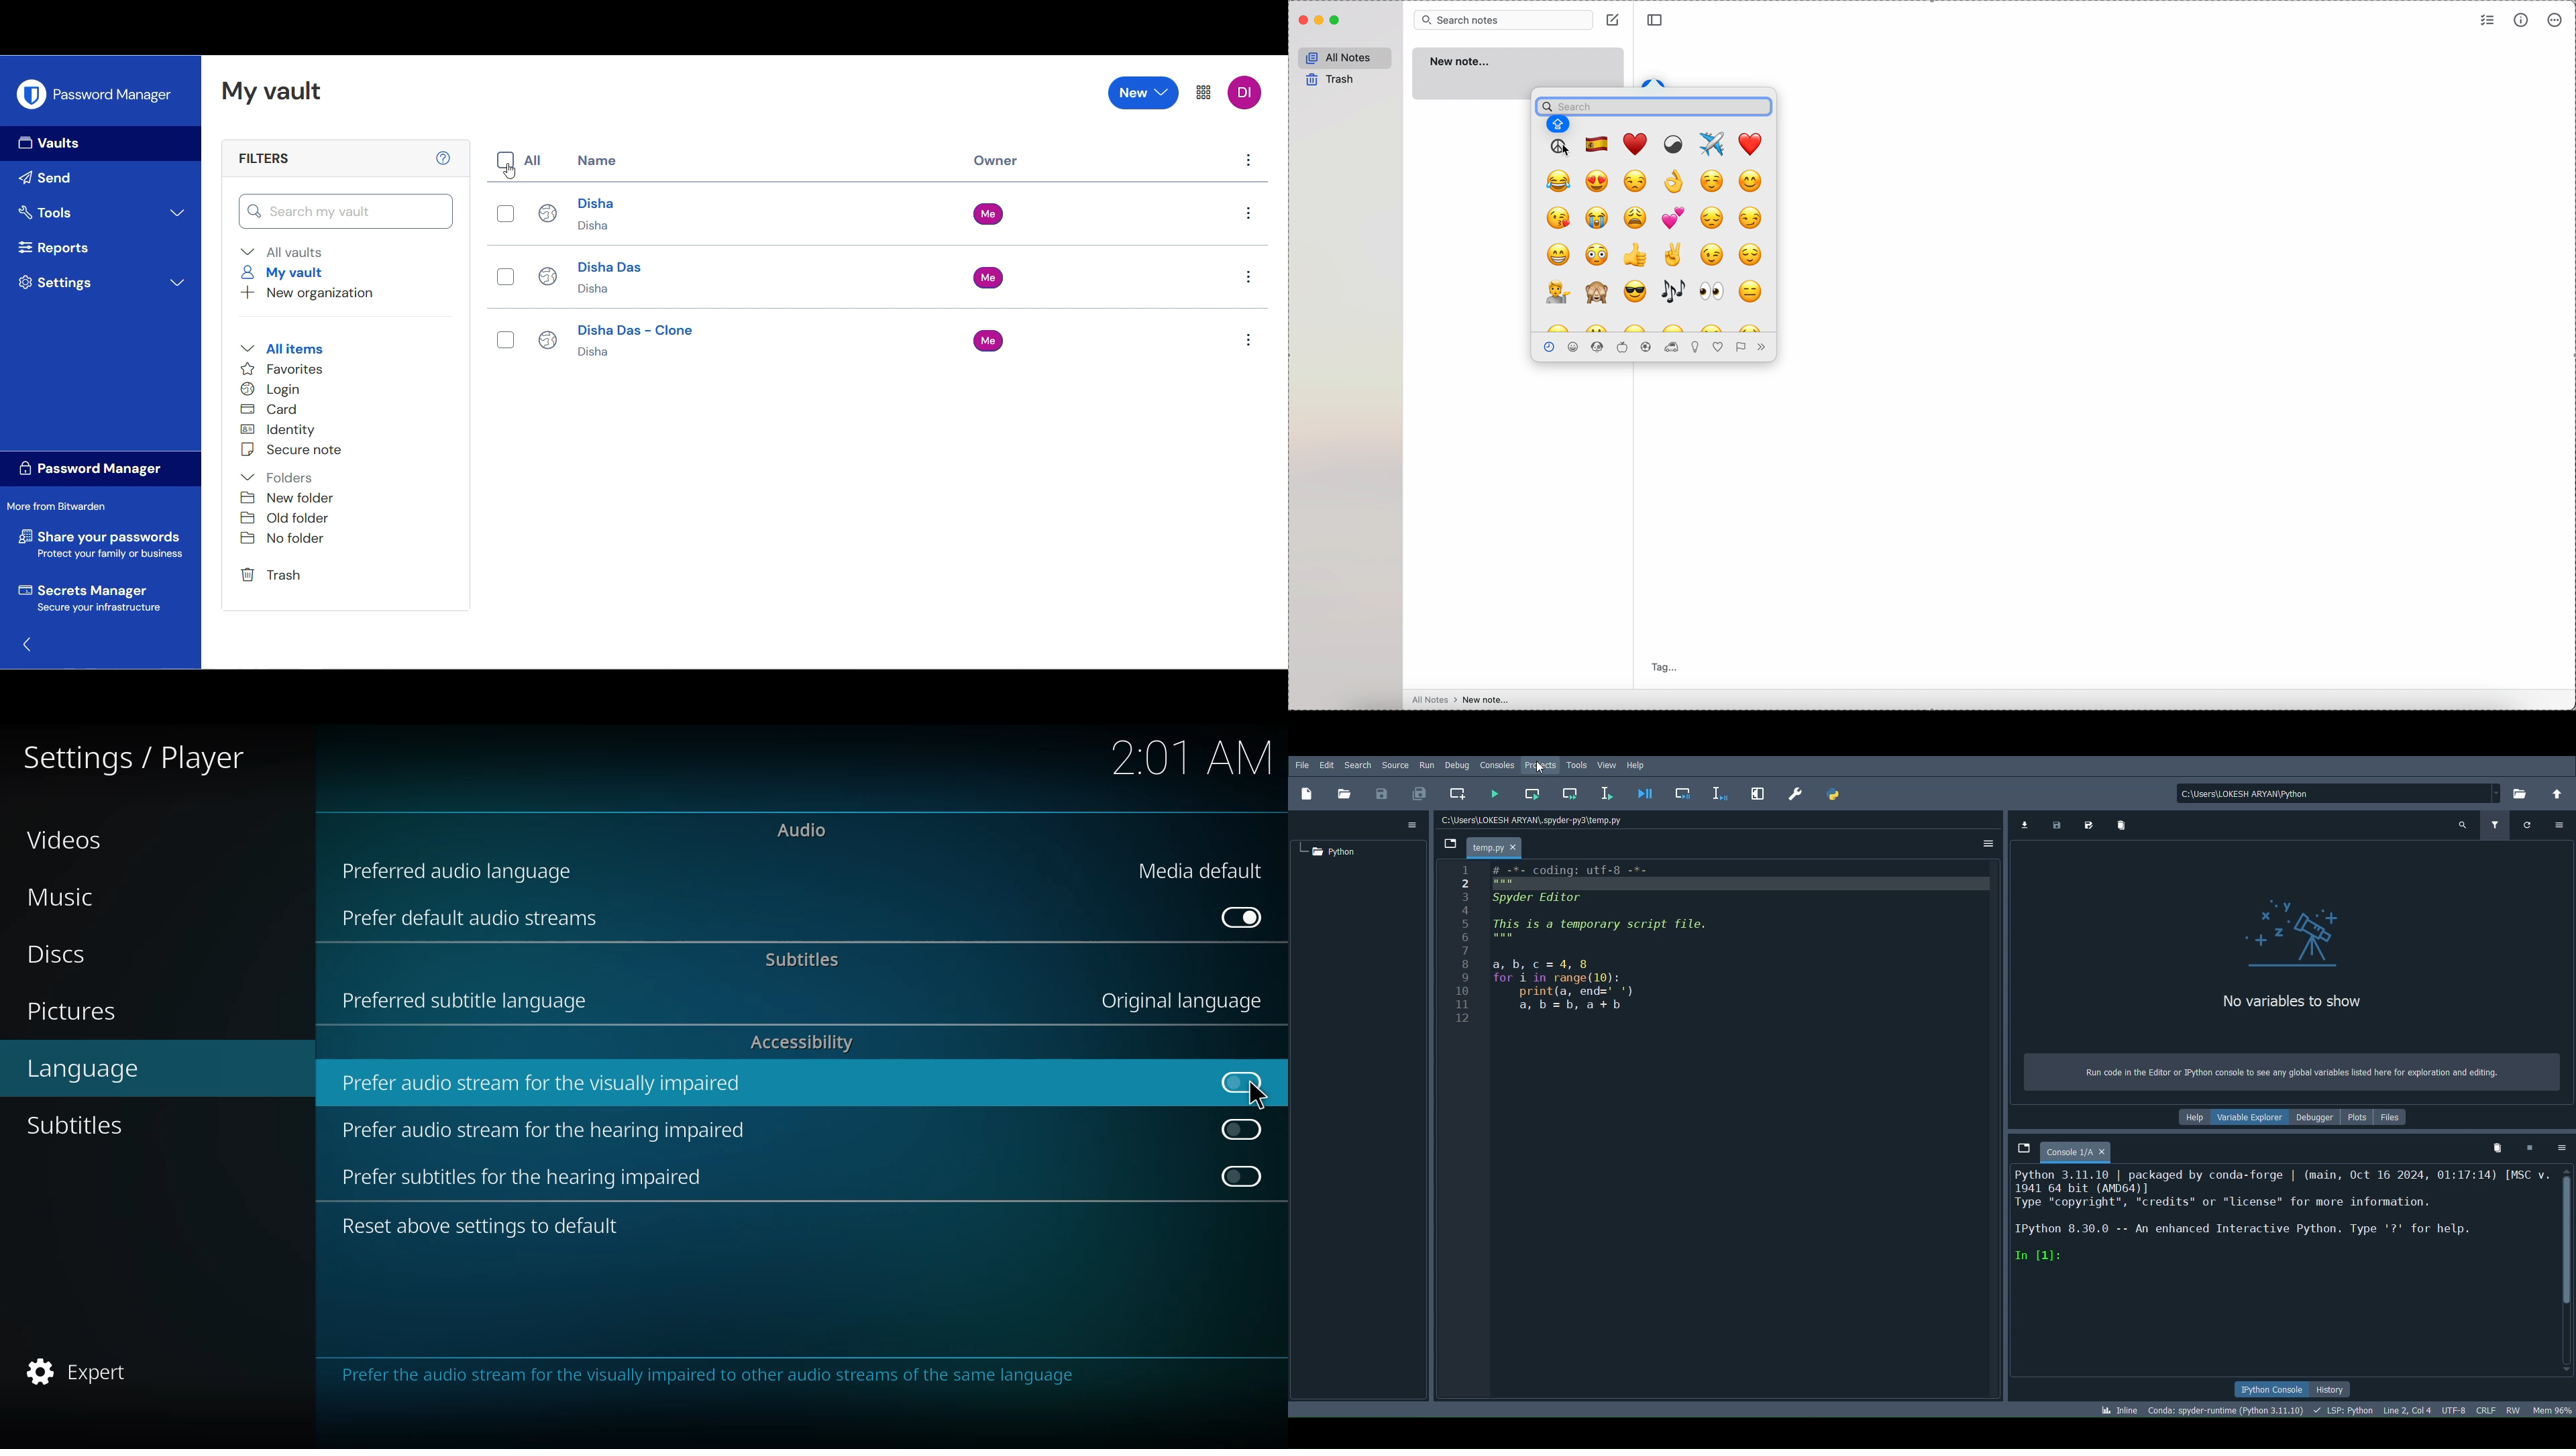 The width and height of the screenshot is (2576, 1456). I want to click on emoji, so click(1636, 181).